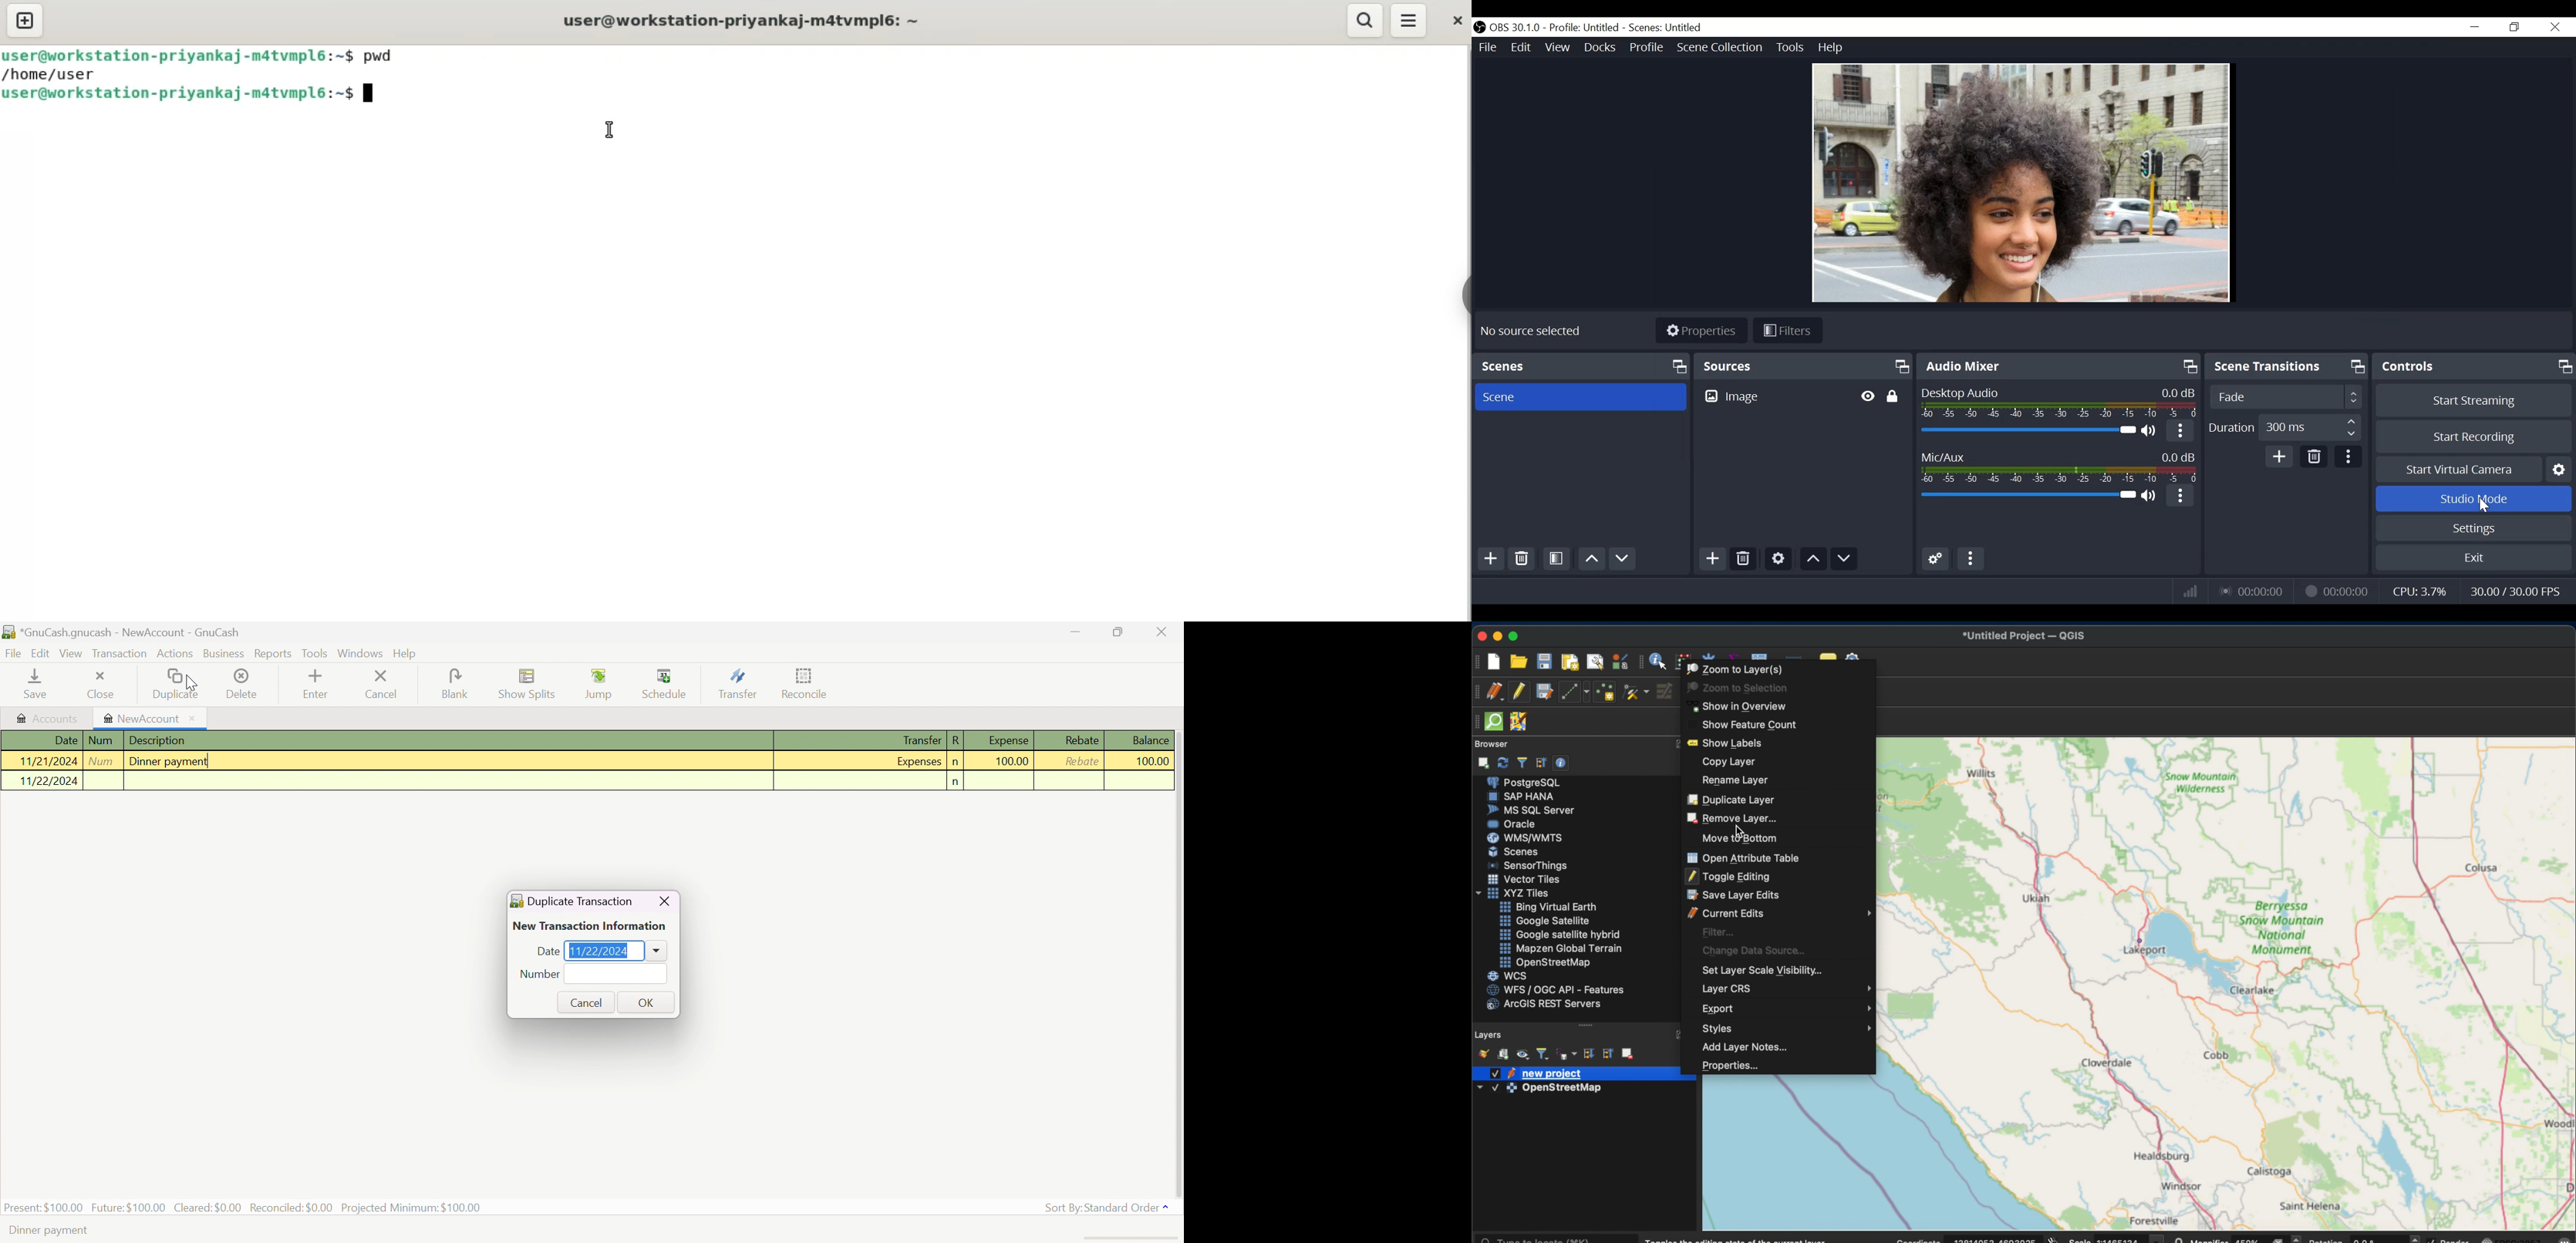  I want to click on google satellite, so click(1544, 921).